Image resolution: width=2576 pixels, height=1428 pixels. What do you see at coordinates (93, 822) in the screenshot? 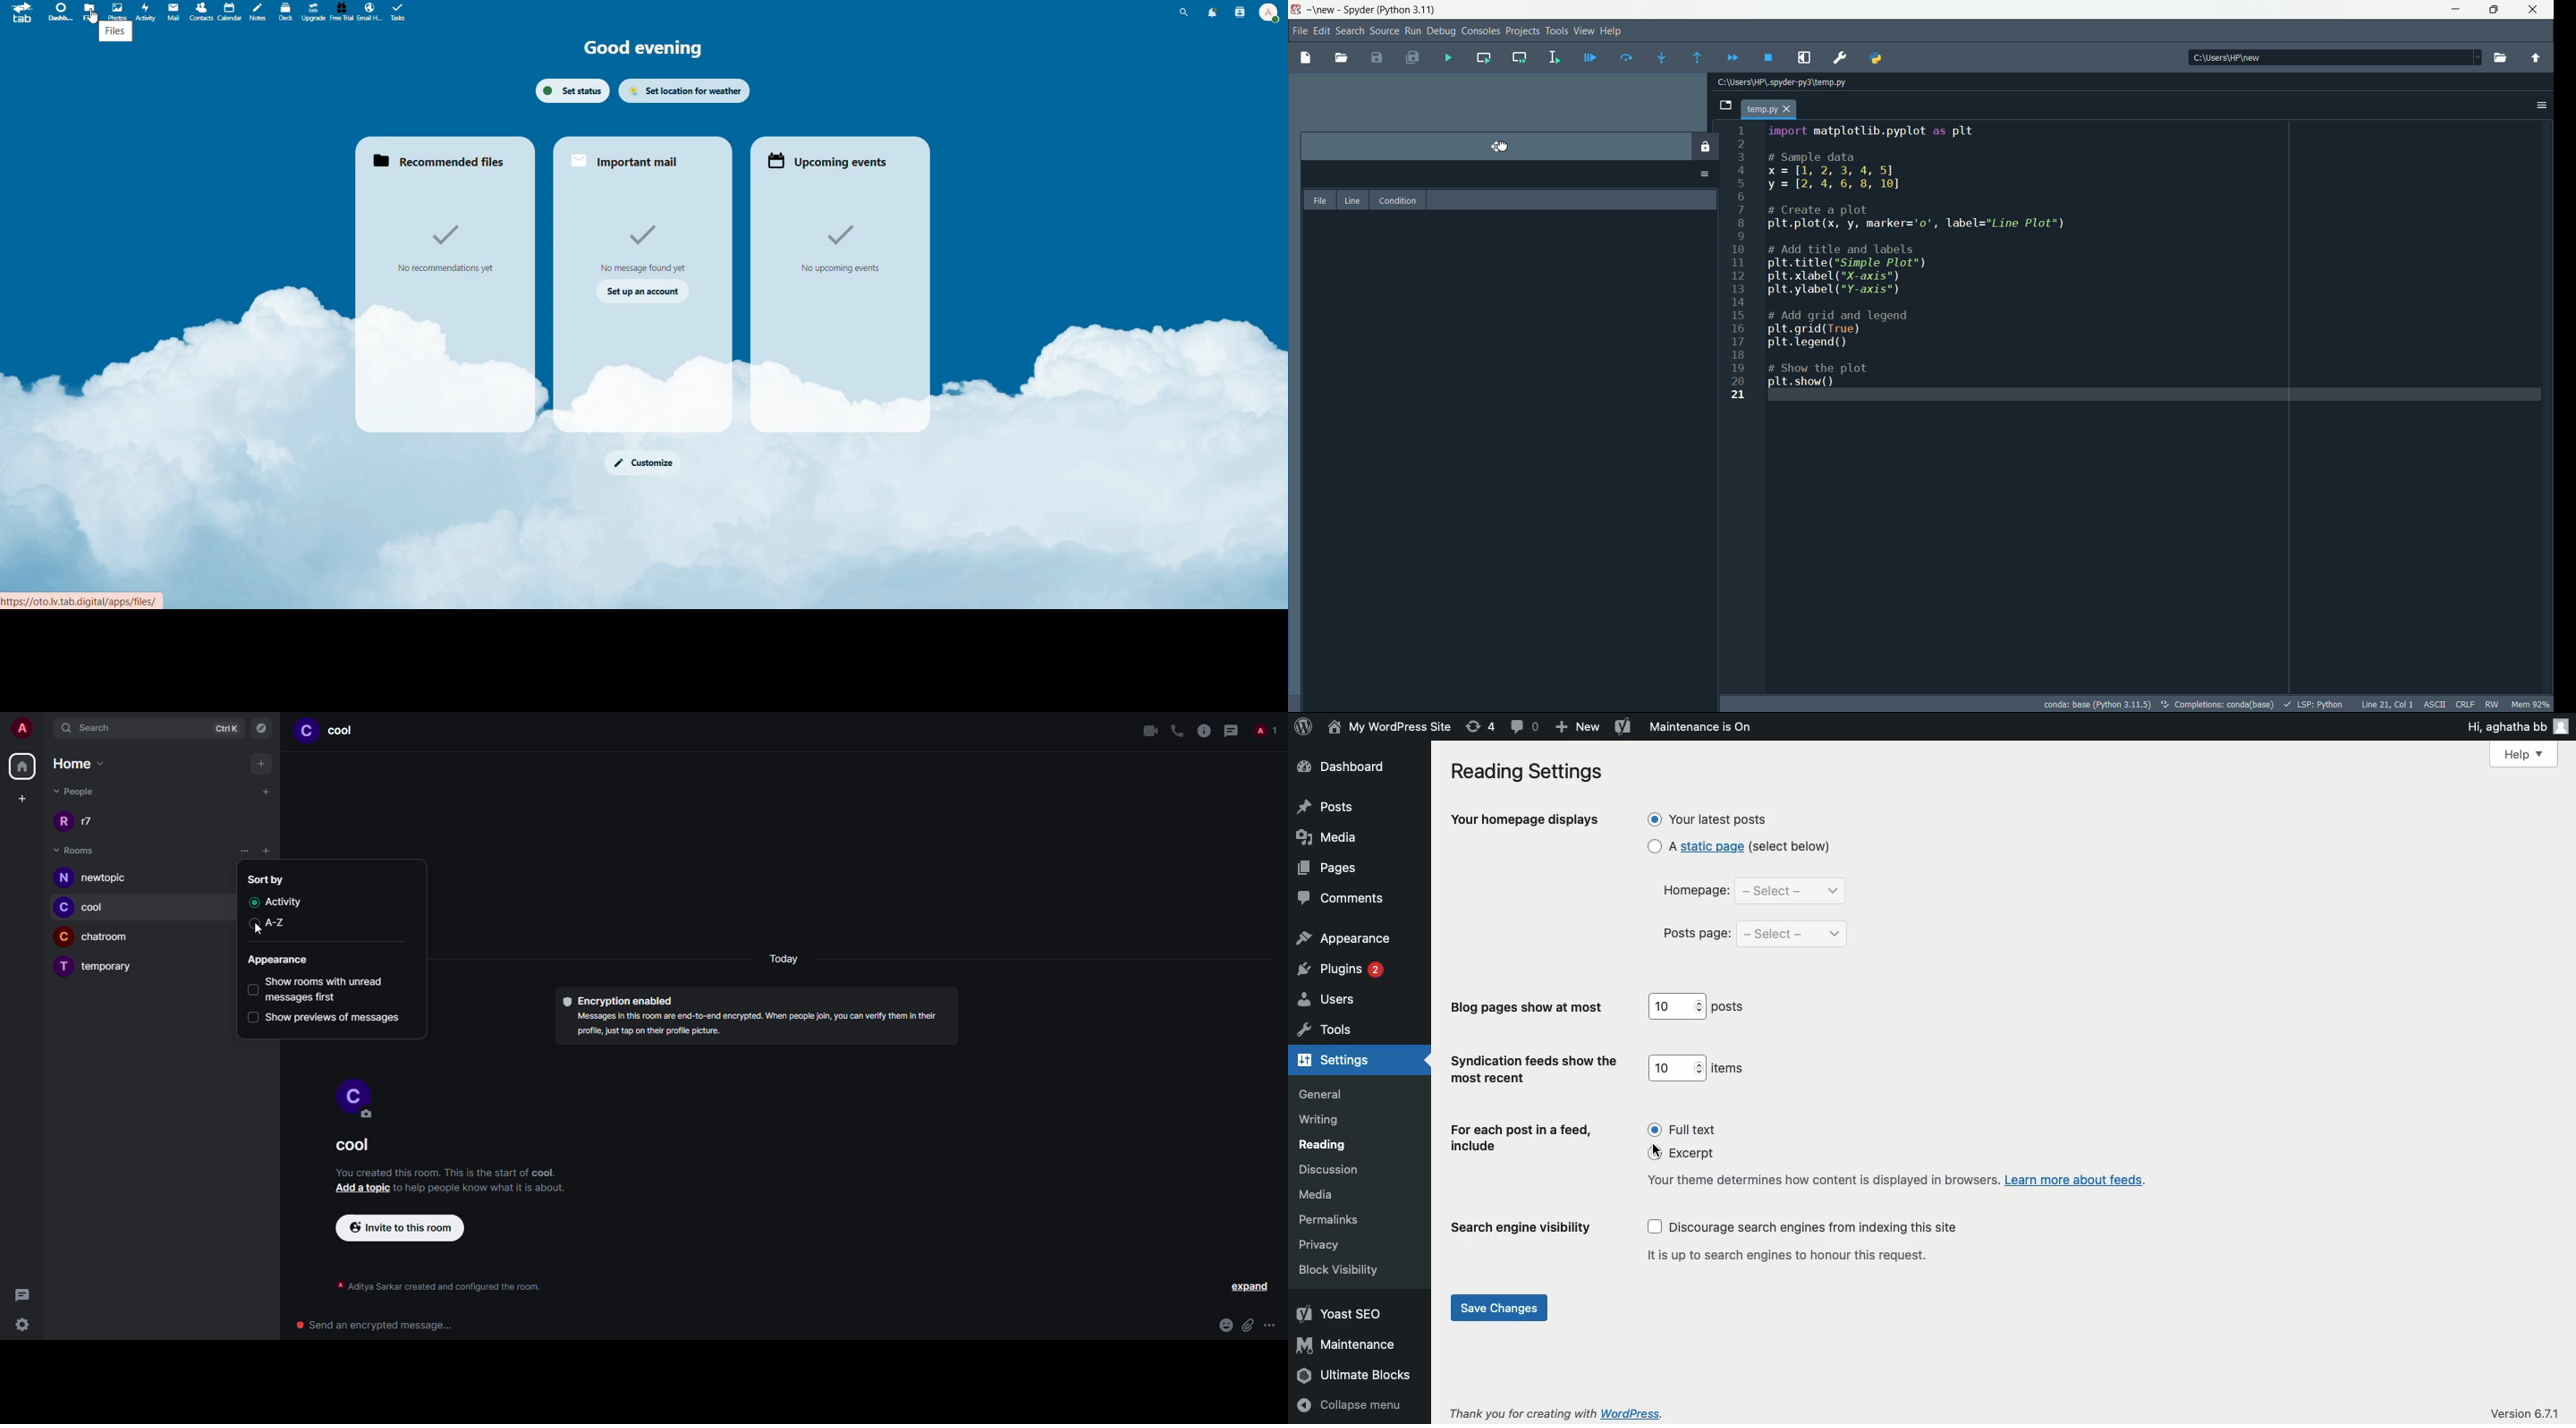
I see `people` at bounding box center [93, 822].